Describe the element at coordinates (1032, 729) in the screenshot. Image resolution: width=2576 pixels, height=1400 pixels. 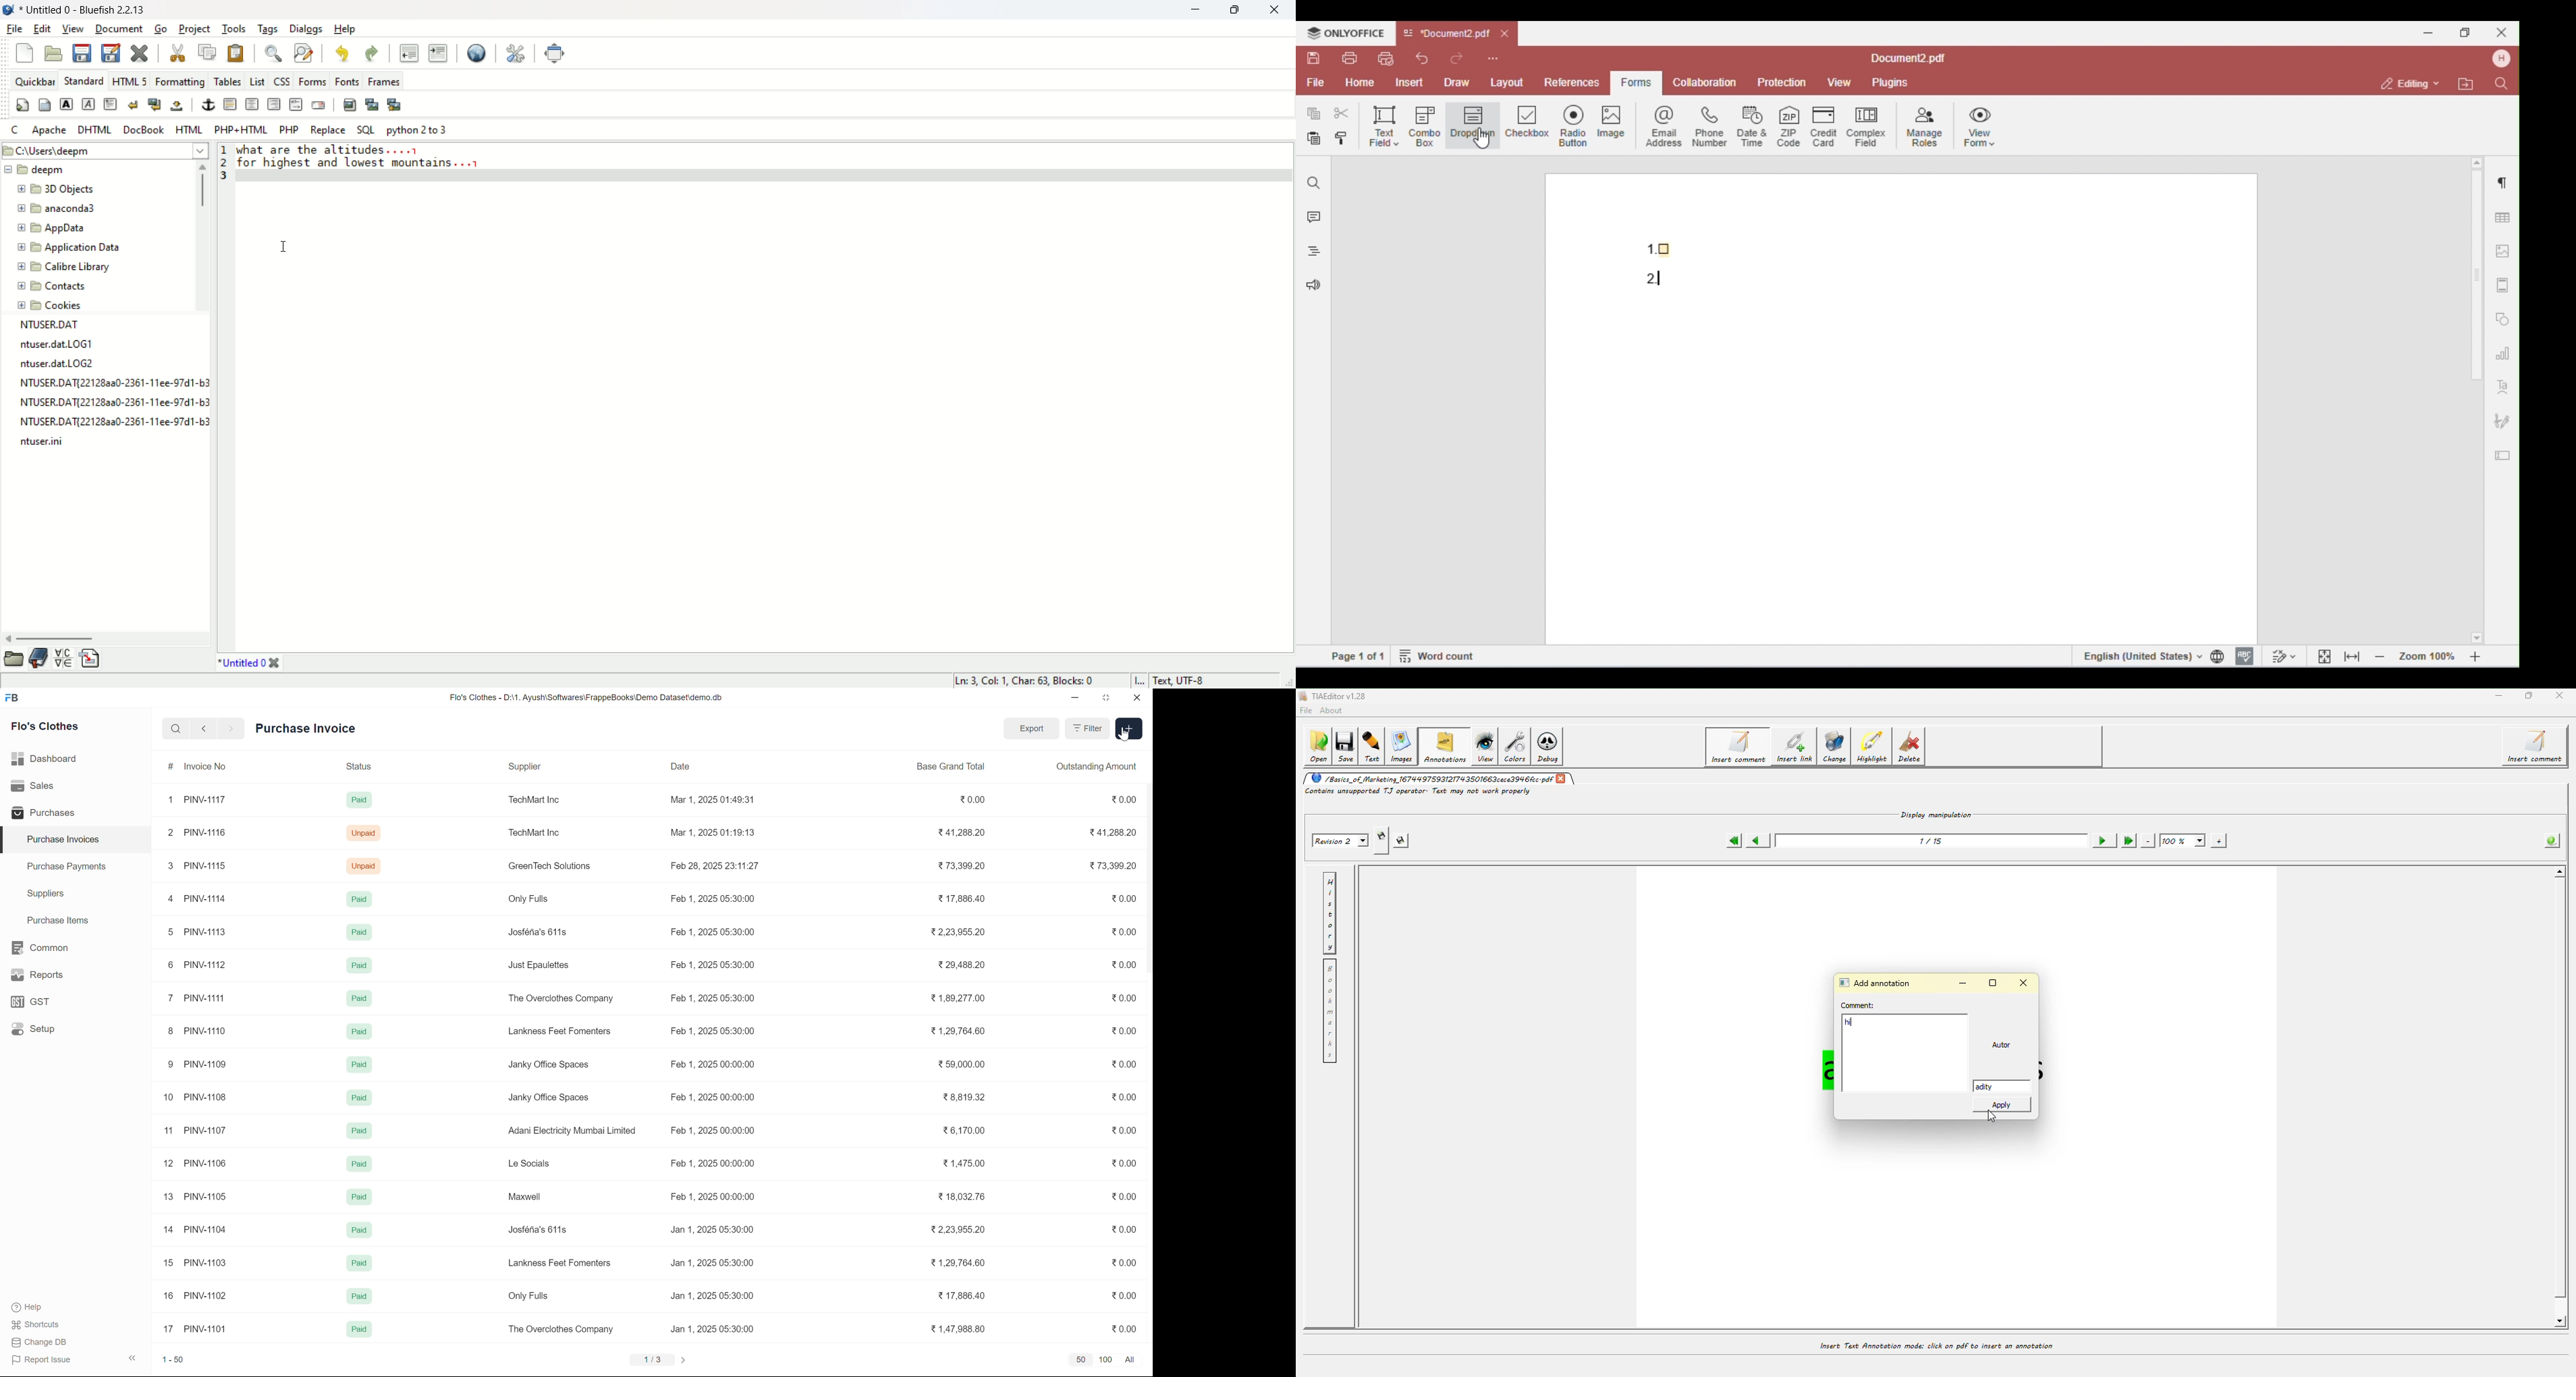
I see `Export` at that location.